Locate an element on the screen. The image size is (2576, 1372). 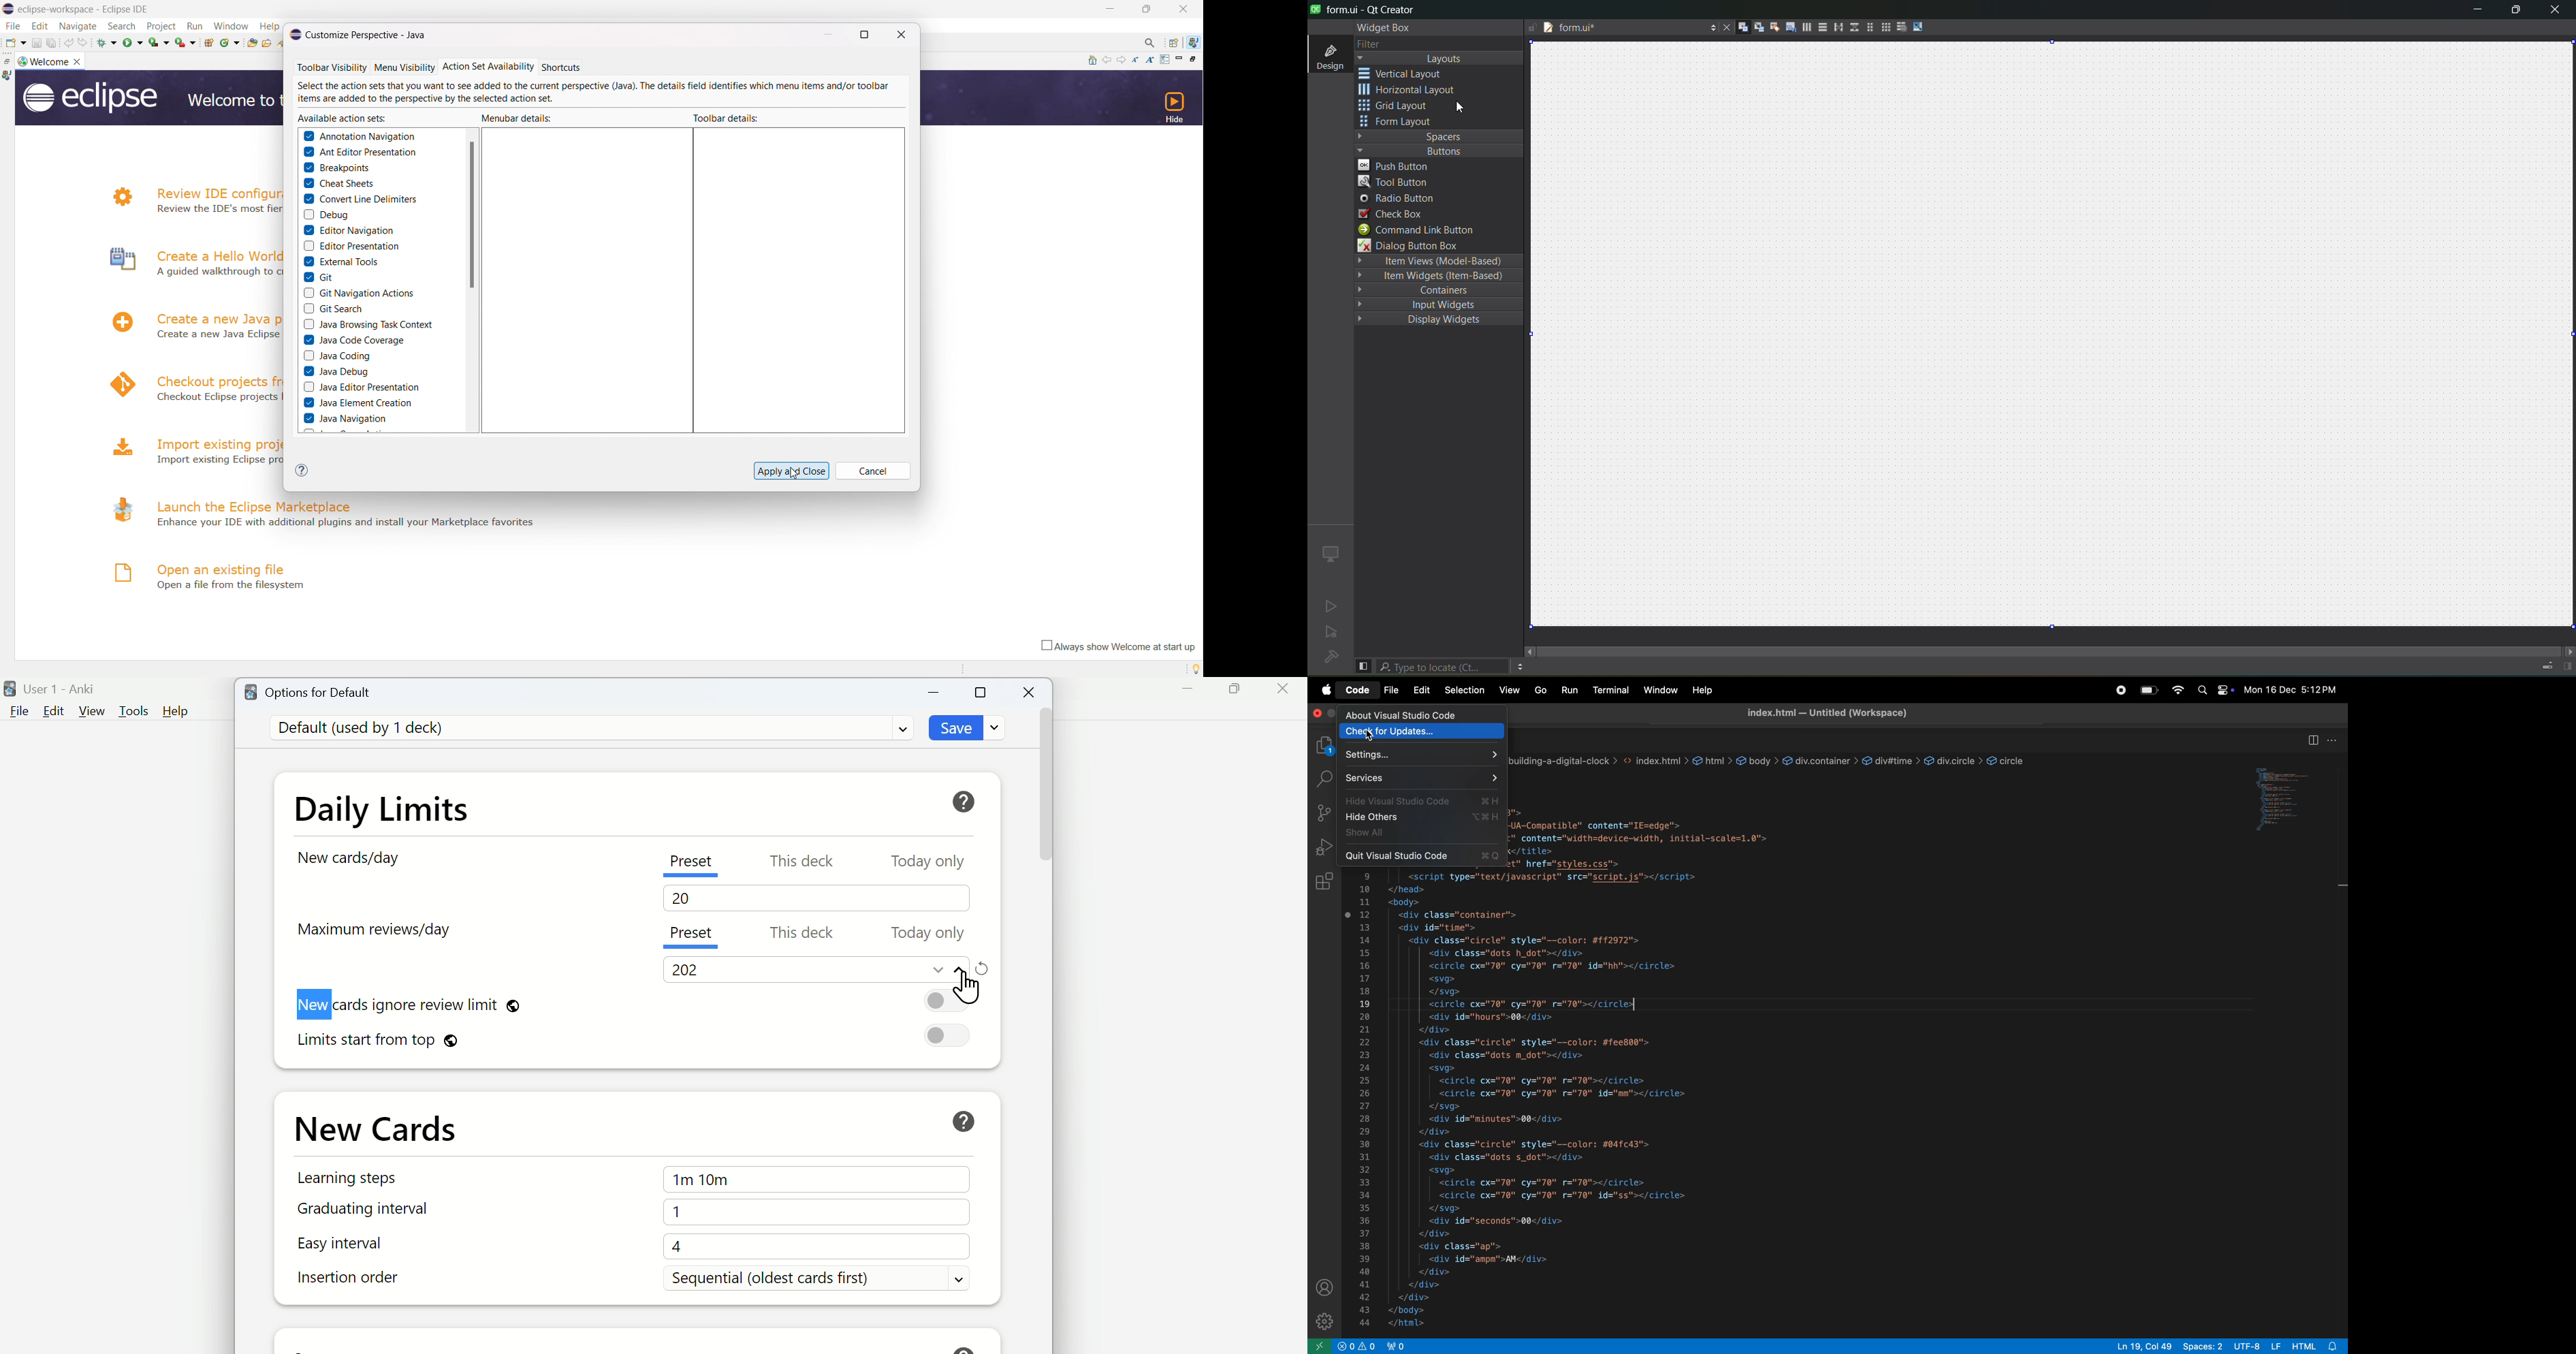
utf -8 LF is located at coordinates (2256, 1347).